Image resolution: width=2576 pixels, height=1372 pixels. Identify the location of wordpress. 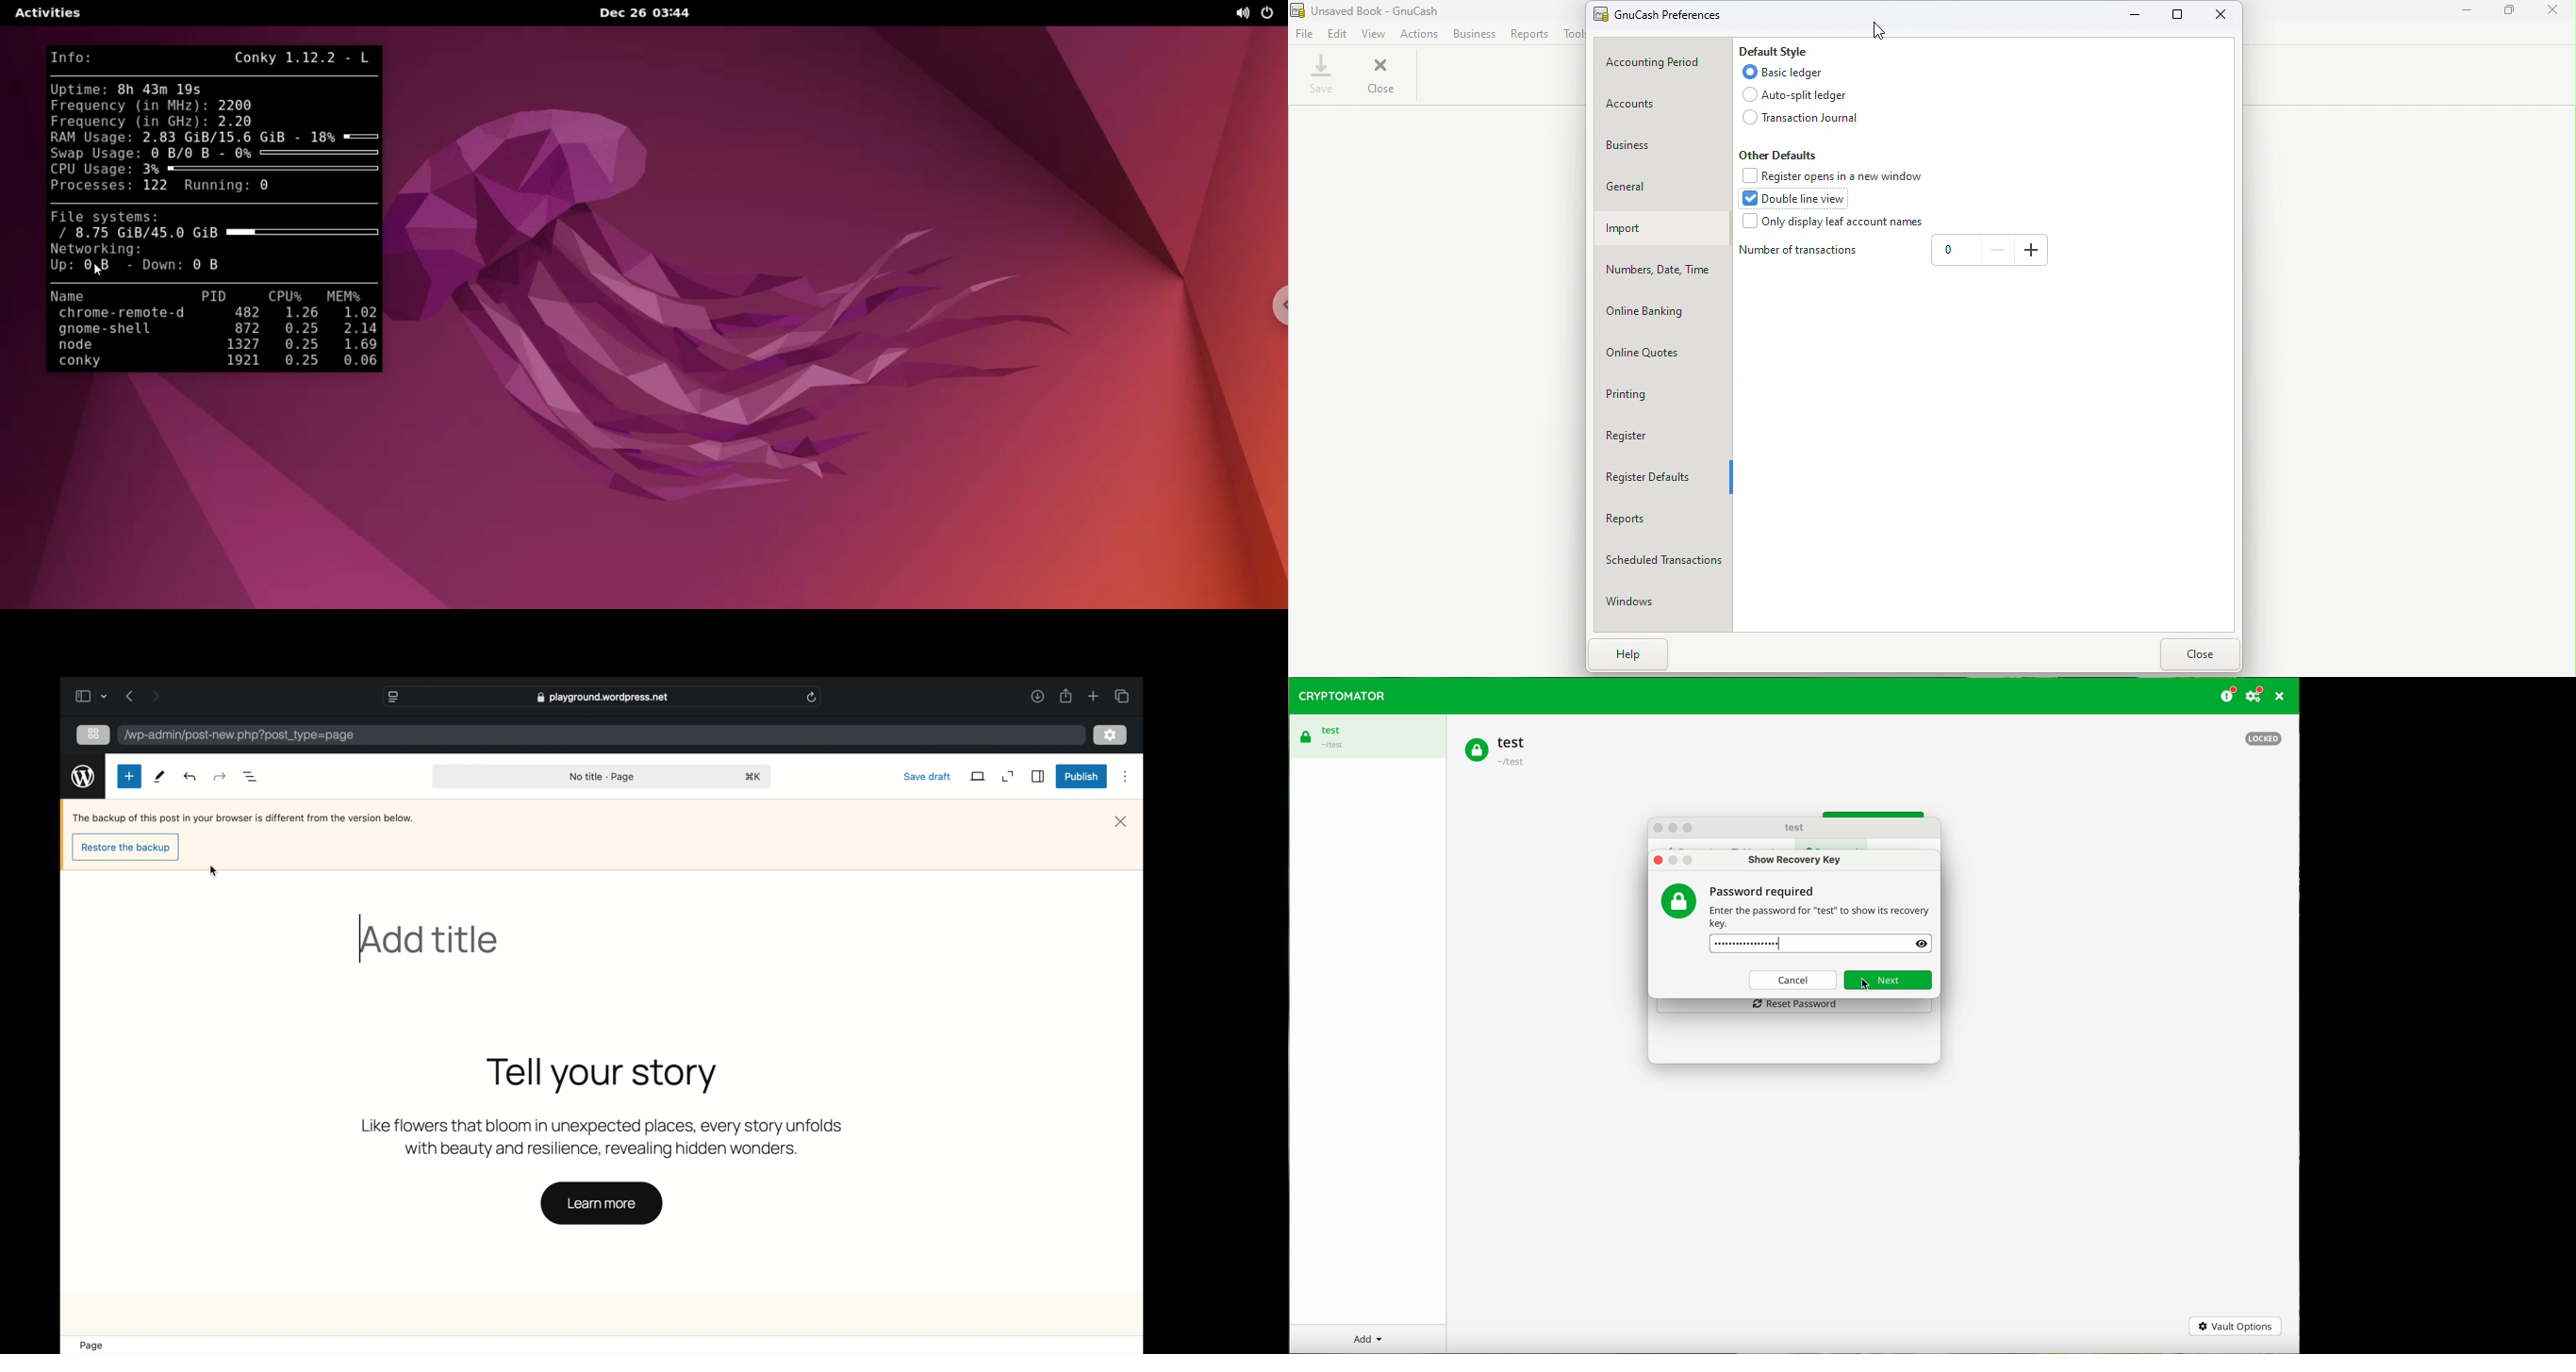
(83, 777).